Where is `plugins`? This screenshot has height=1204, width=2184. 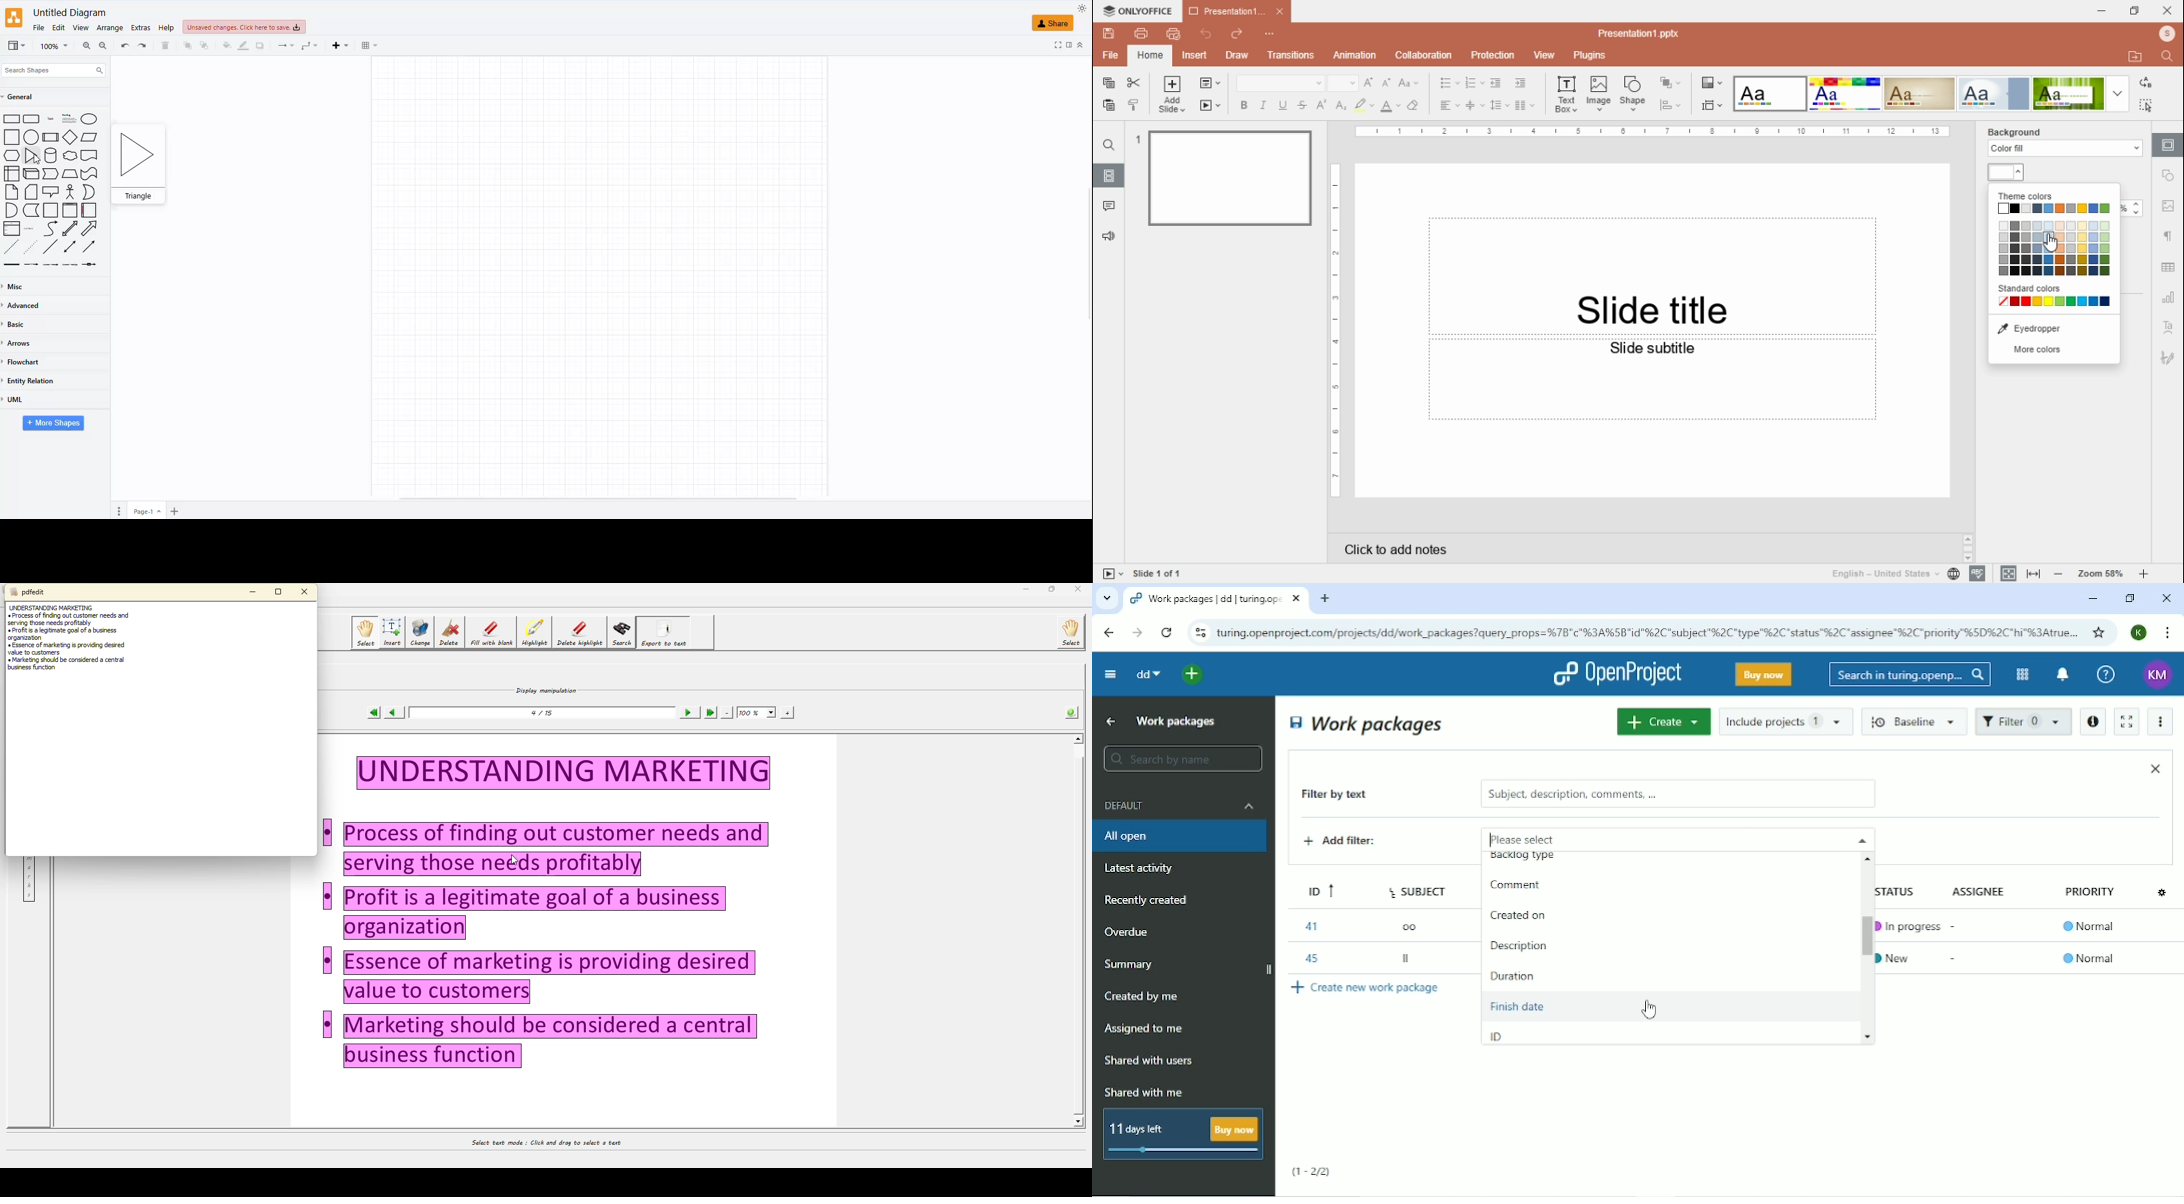
plugins is located at coordinates (1591, 56).